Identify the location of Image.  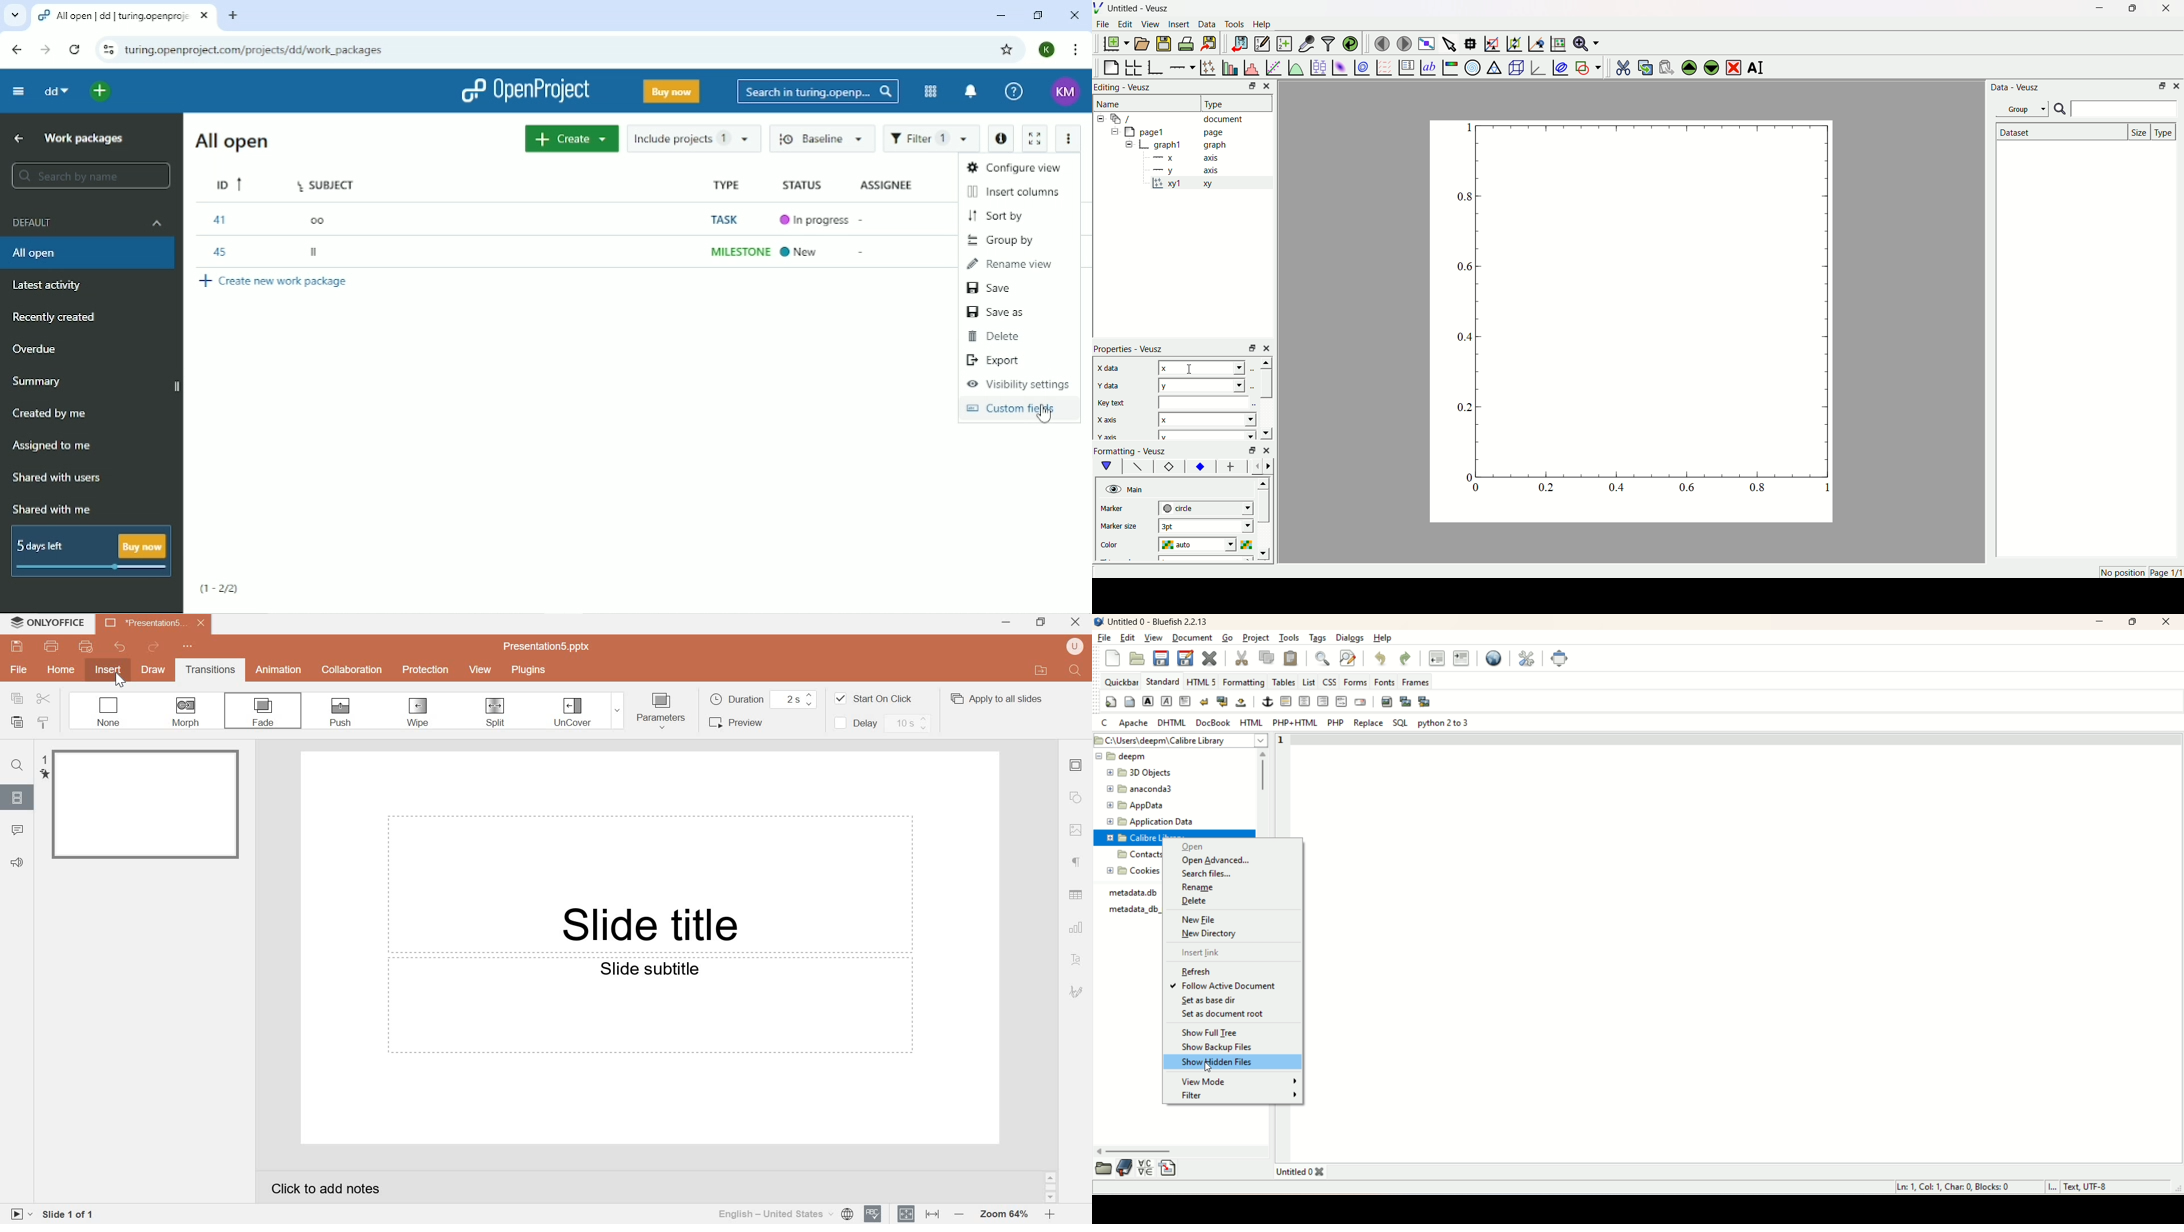
(1077, 830).